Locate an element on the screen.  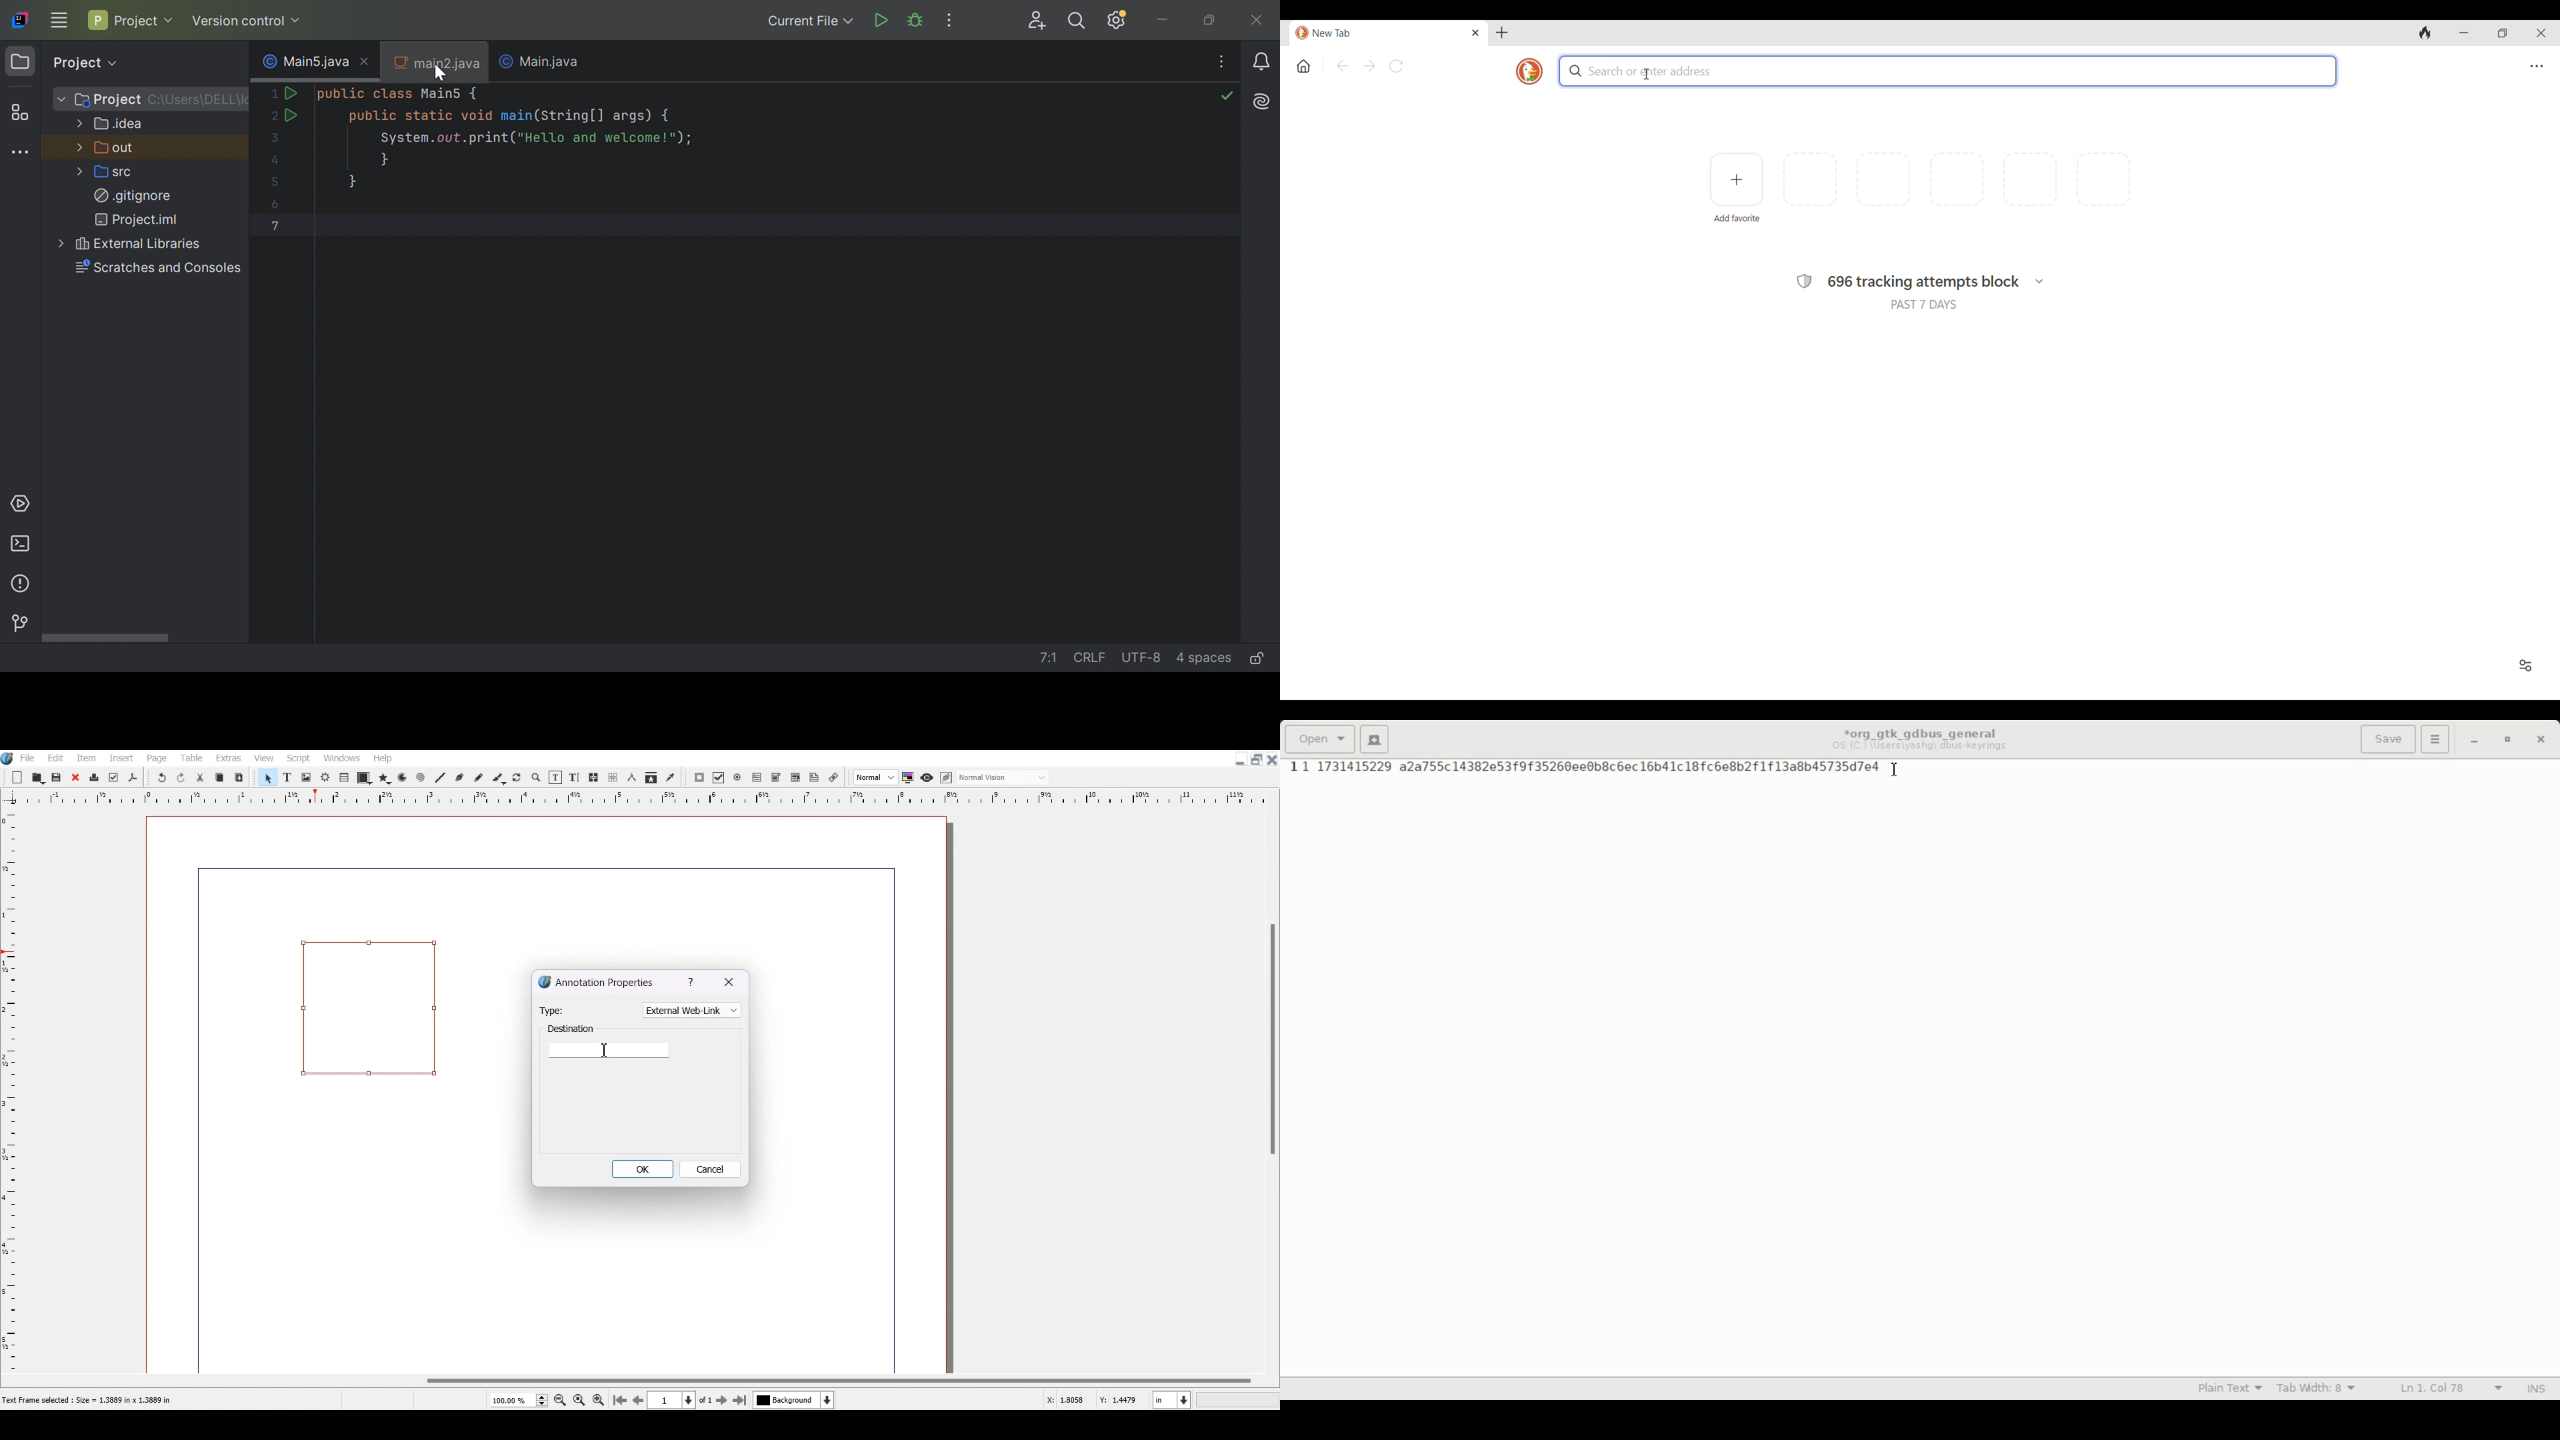
Bezier curve is located at coordinates (459, 777).